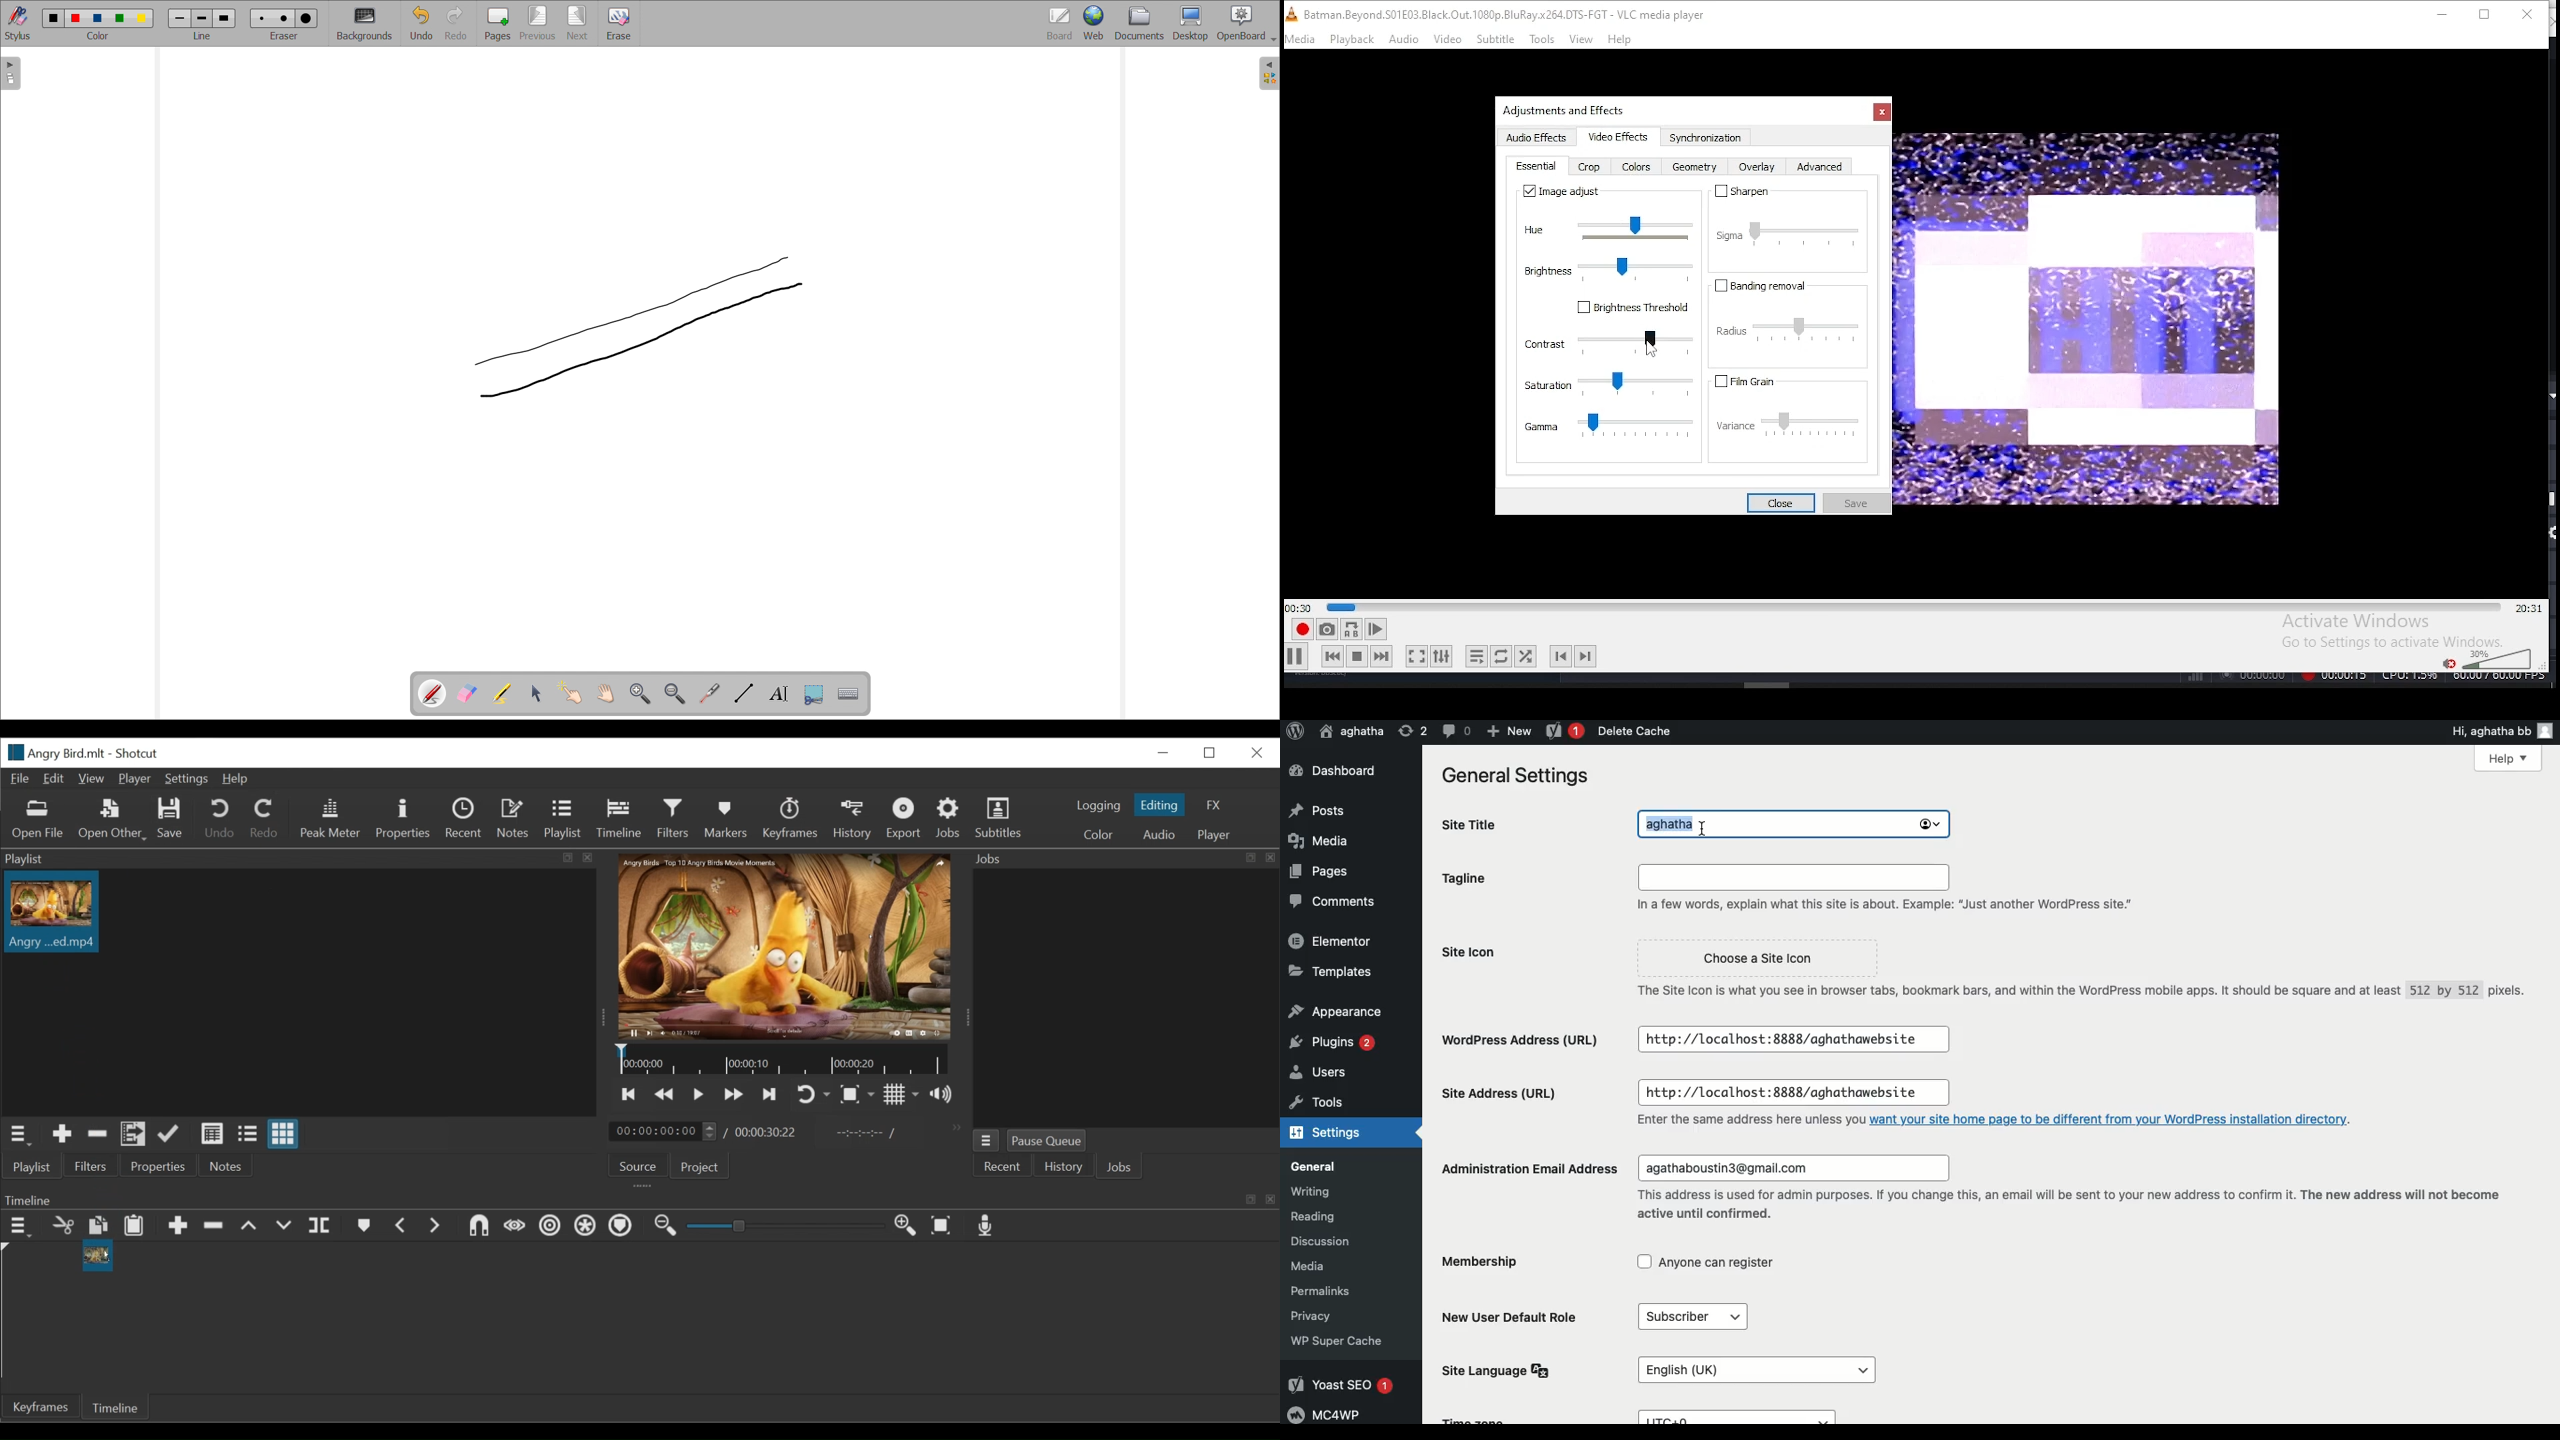  What do you see at coordinates (537, 693) in the screenshot?
I see `select and modify objects` at bounding box center [537, 693].